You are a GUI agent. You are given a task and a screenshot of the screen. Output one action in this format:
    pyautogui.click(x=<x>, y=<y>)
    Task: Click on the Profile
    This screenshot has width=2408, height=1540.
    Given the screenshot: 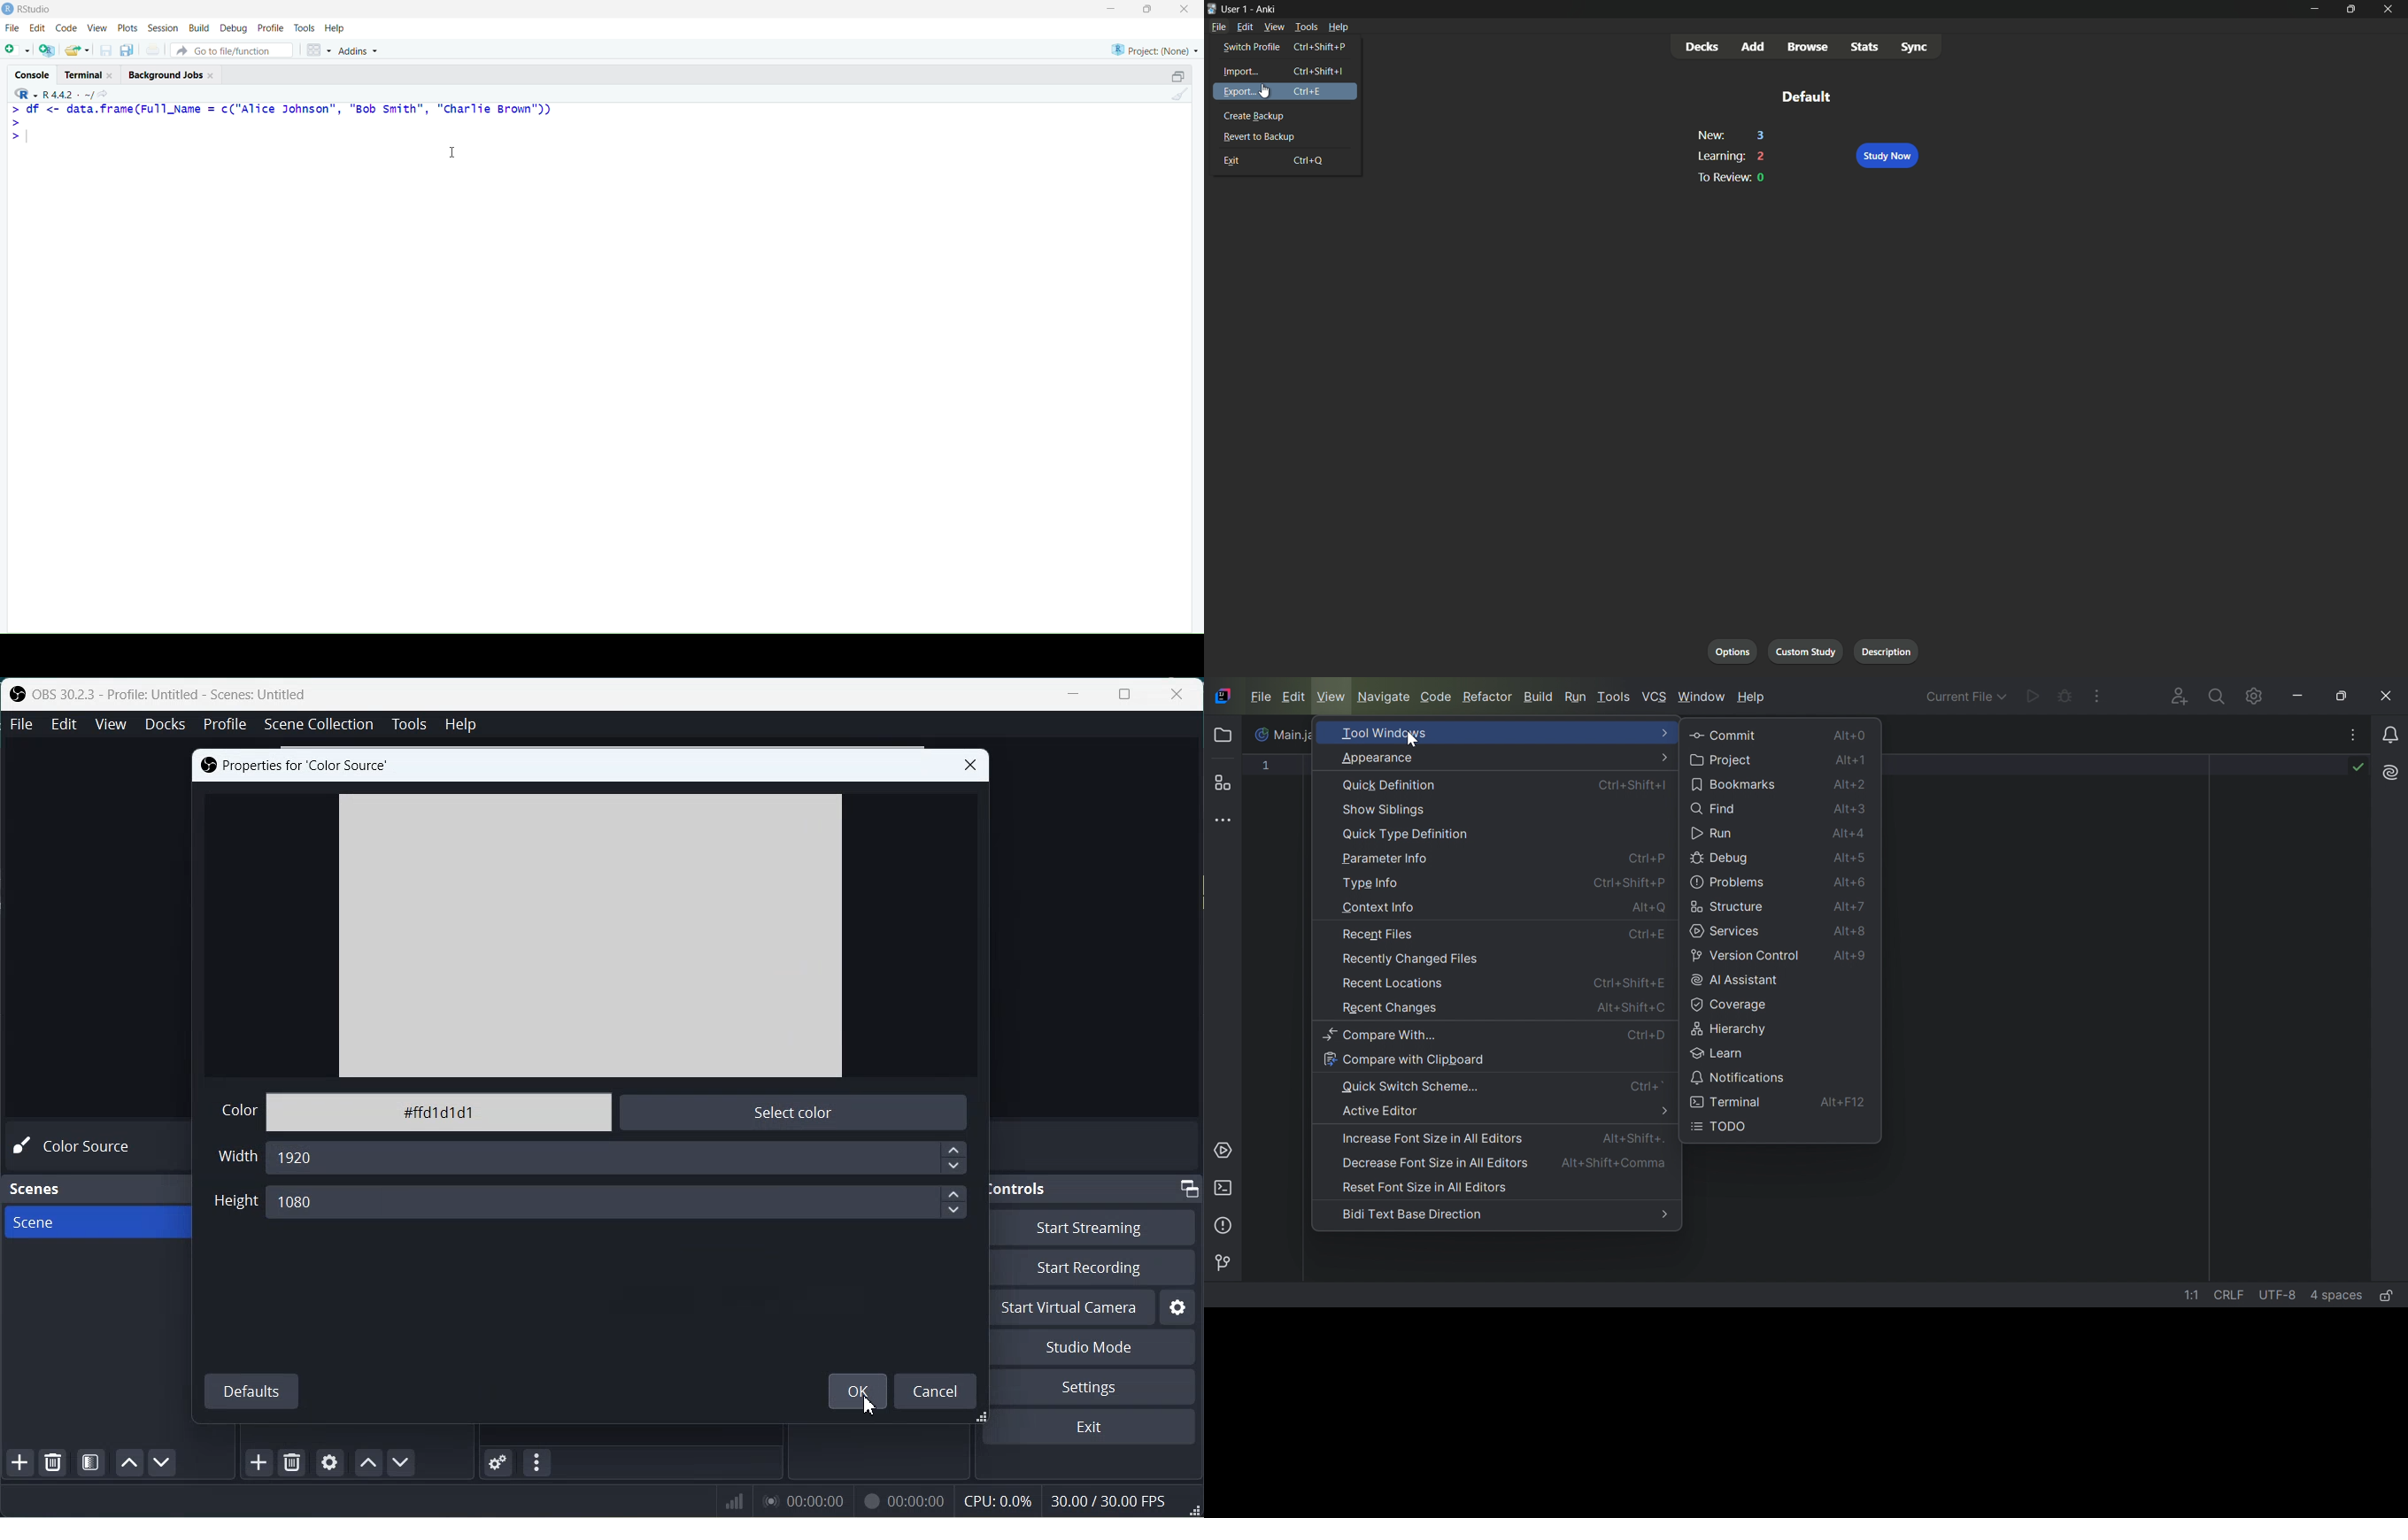 What is the action you would take?
    pyautogui.click(x=224, y=724)
    